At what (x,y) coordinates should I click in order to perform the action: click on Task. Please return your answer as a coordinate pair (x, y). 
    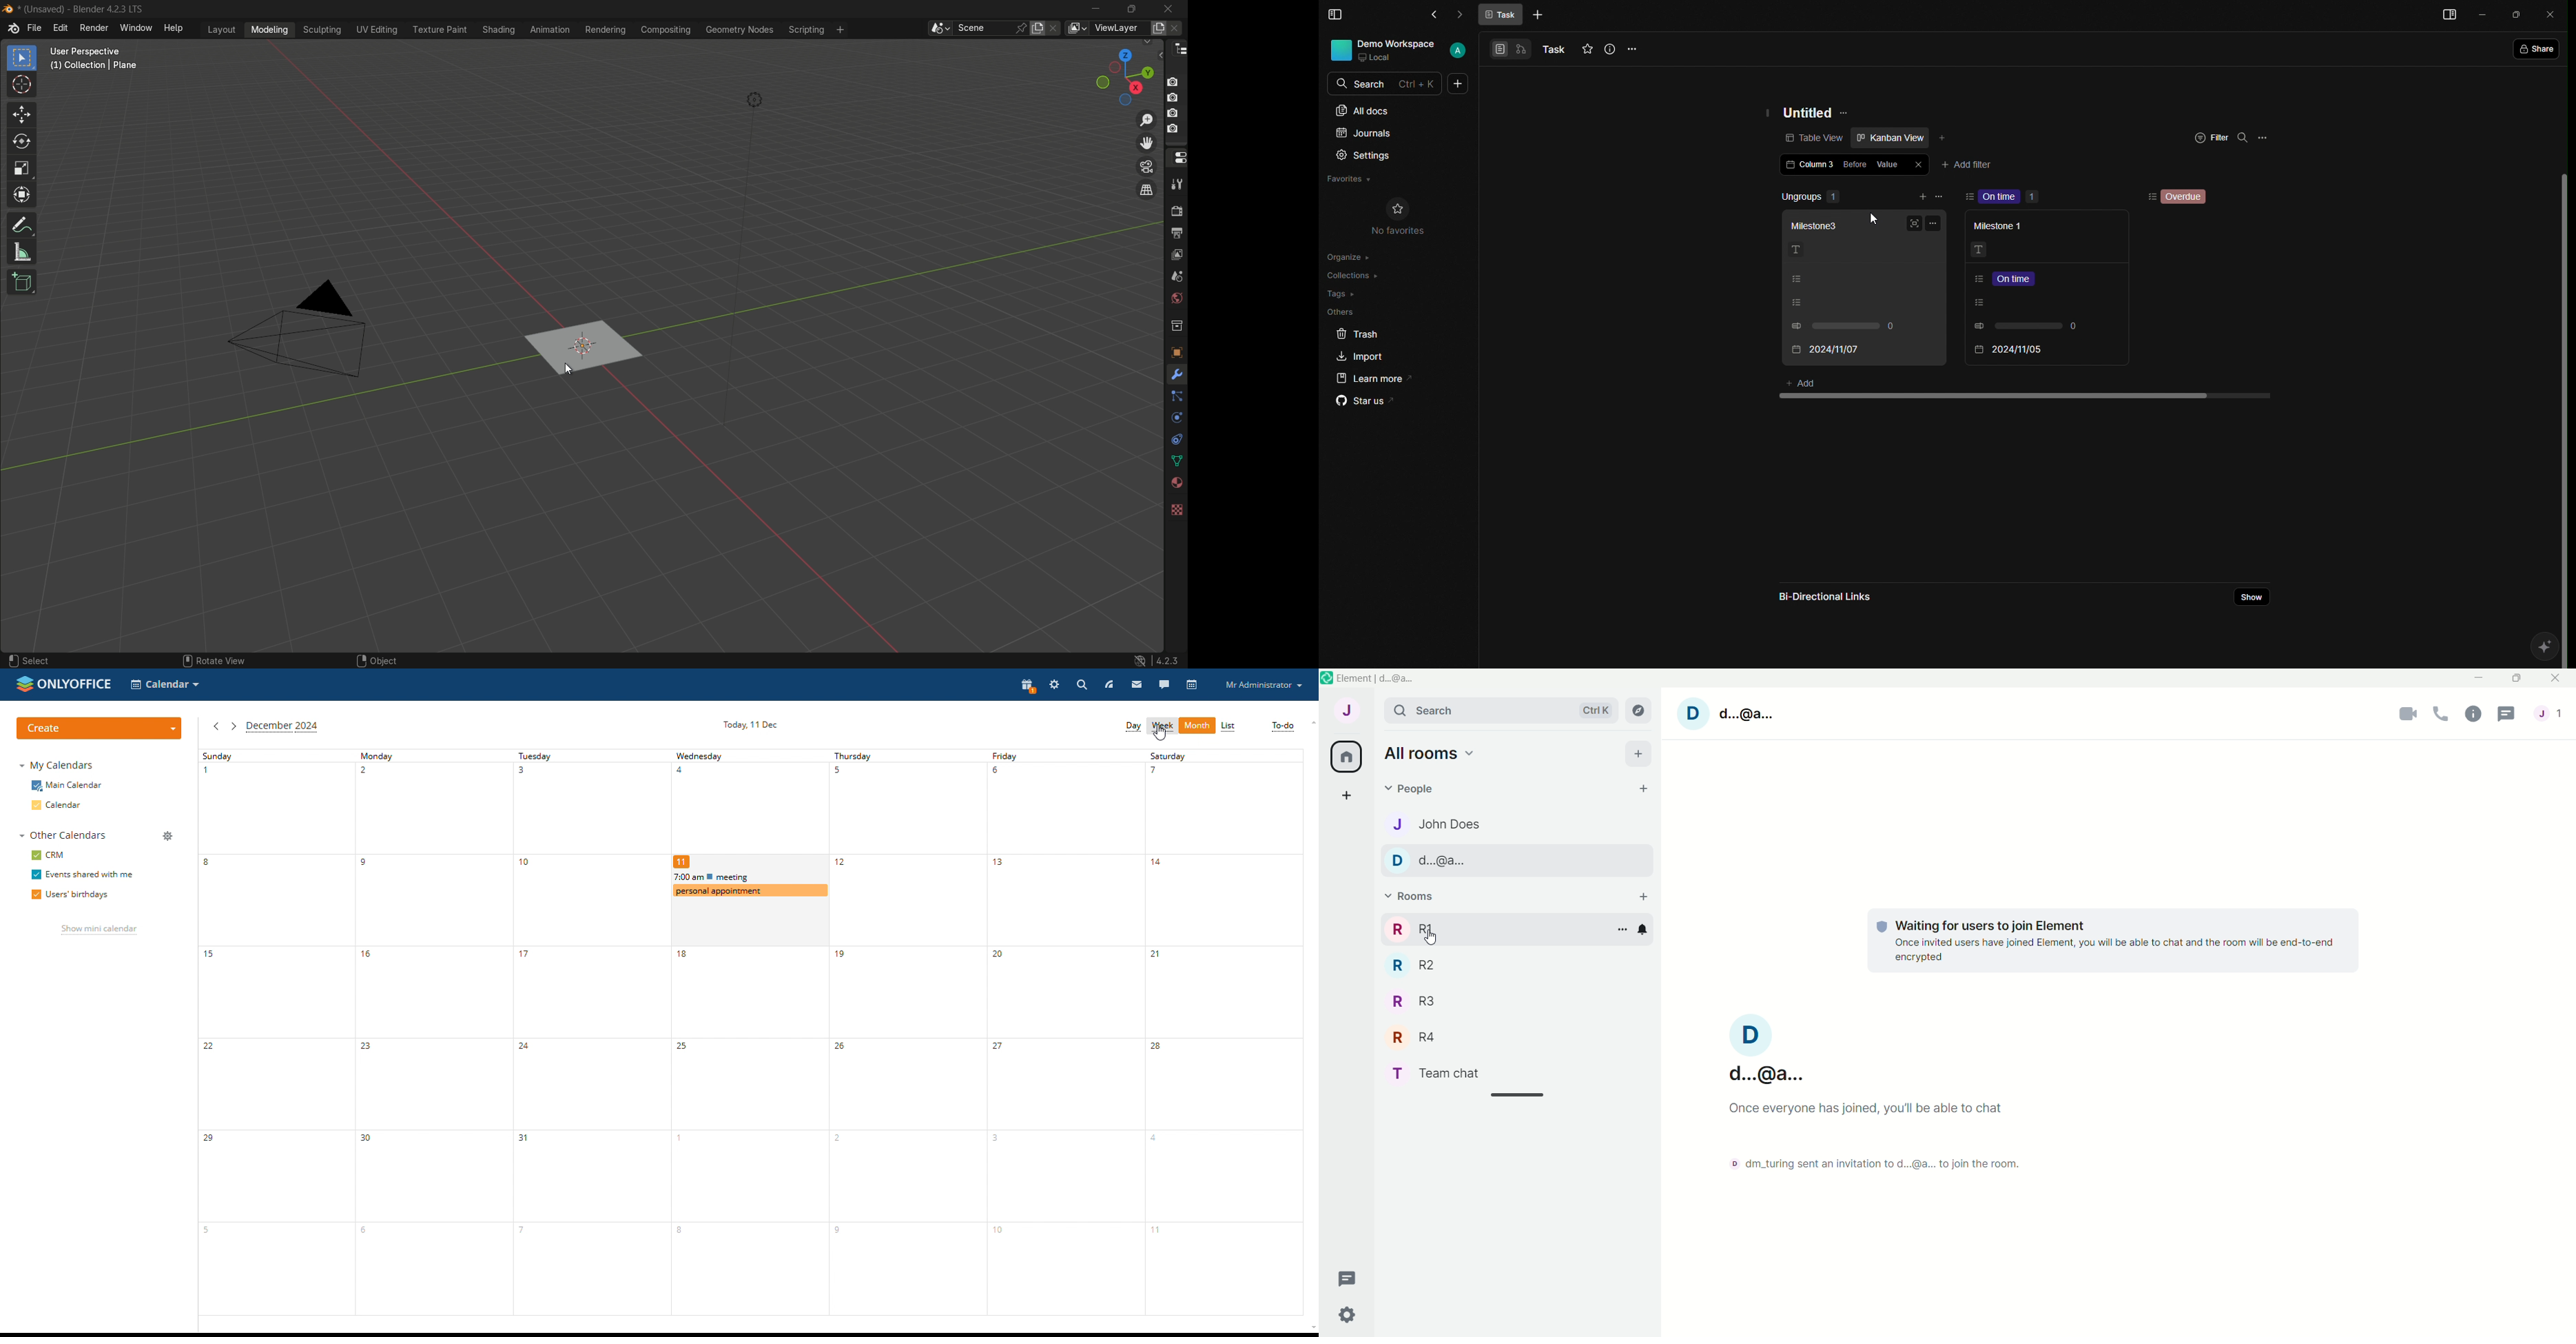
    Looking at the image, I should click on (1554, 50).